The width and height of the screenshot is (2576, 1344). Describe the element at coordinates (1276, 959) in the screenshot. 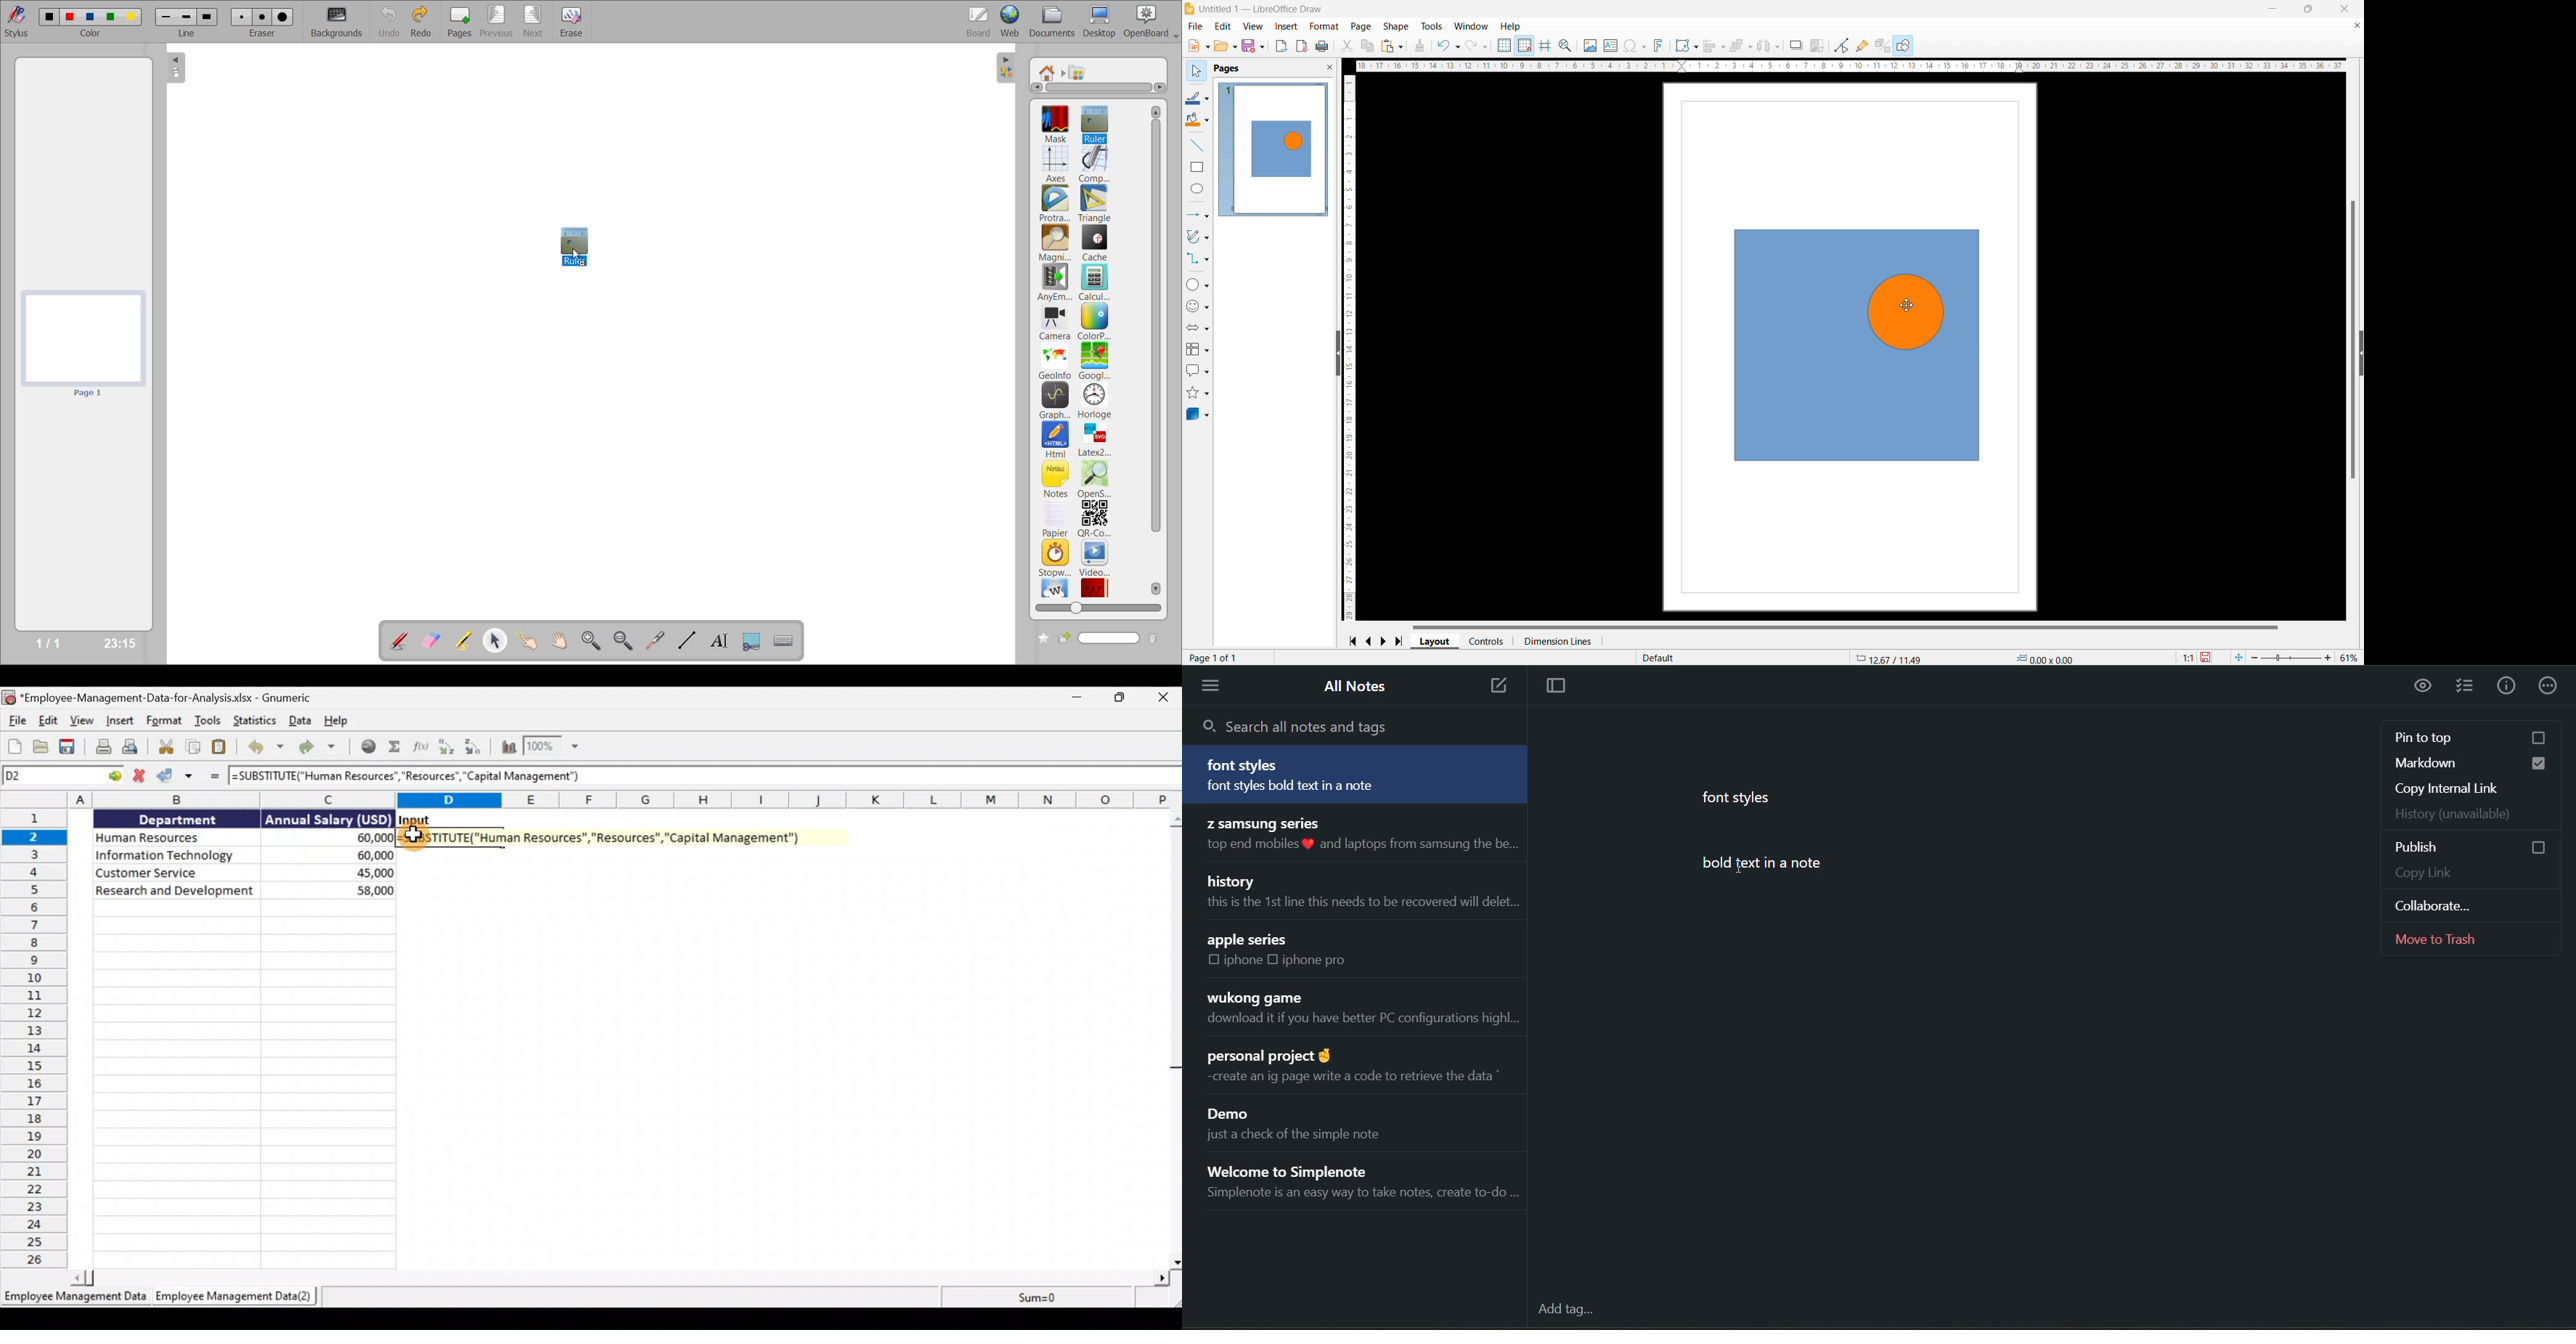

I see `checkbox` at that location.